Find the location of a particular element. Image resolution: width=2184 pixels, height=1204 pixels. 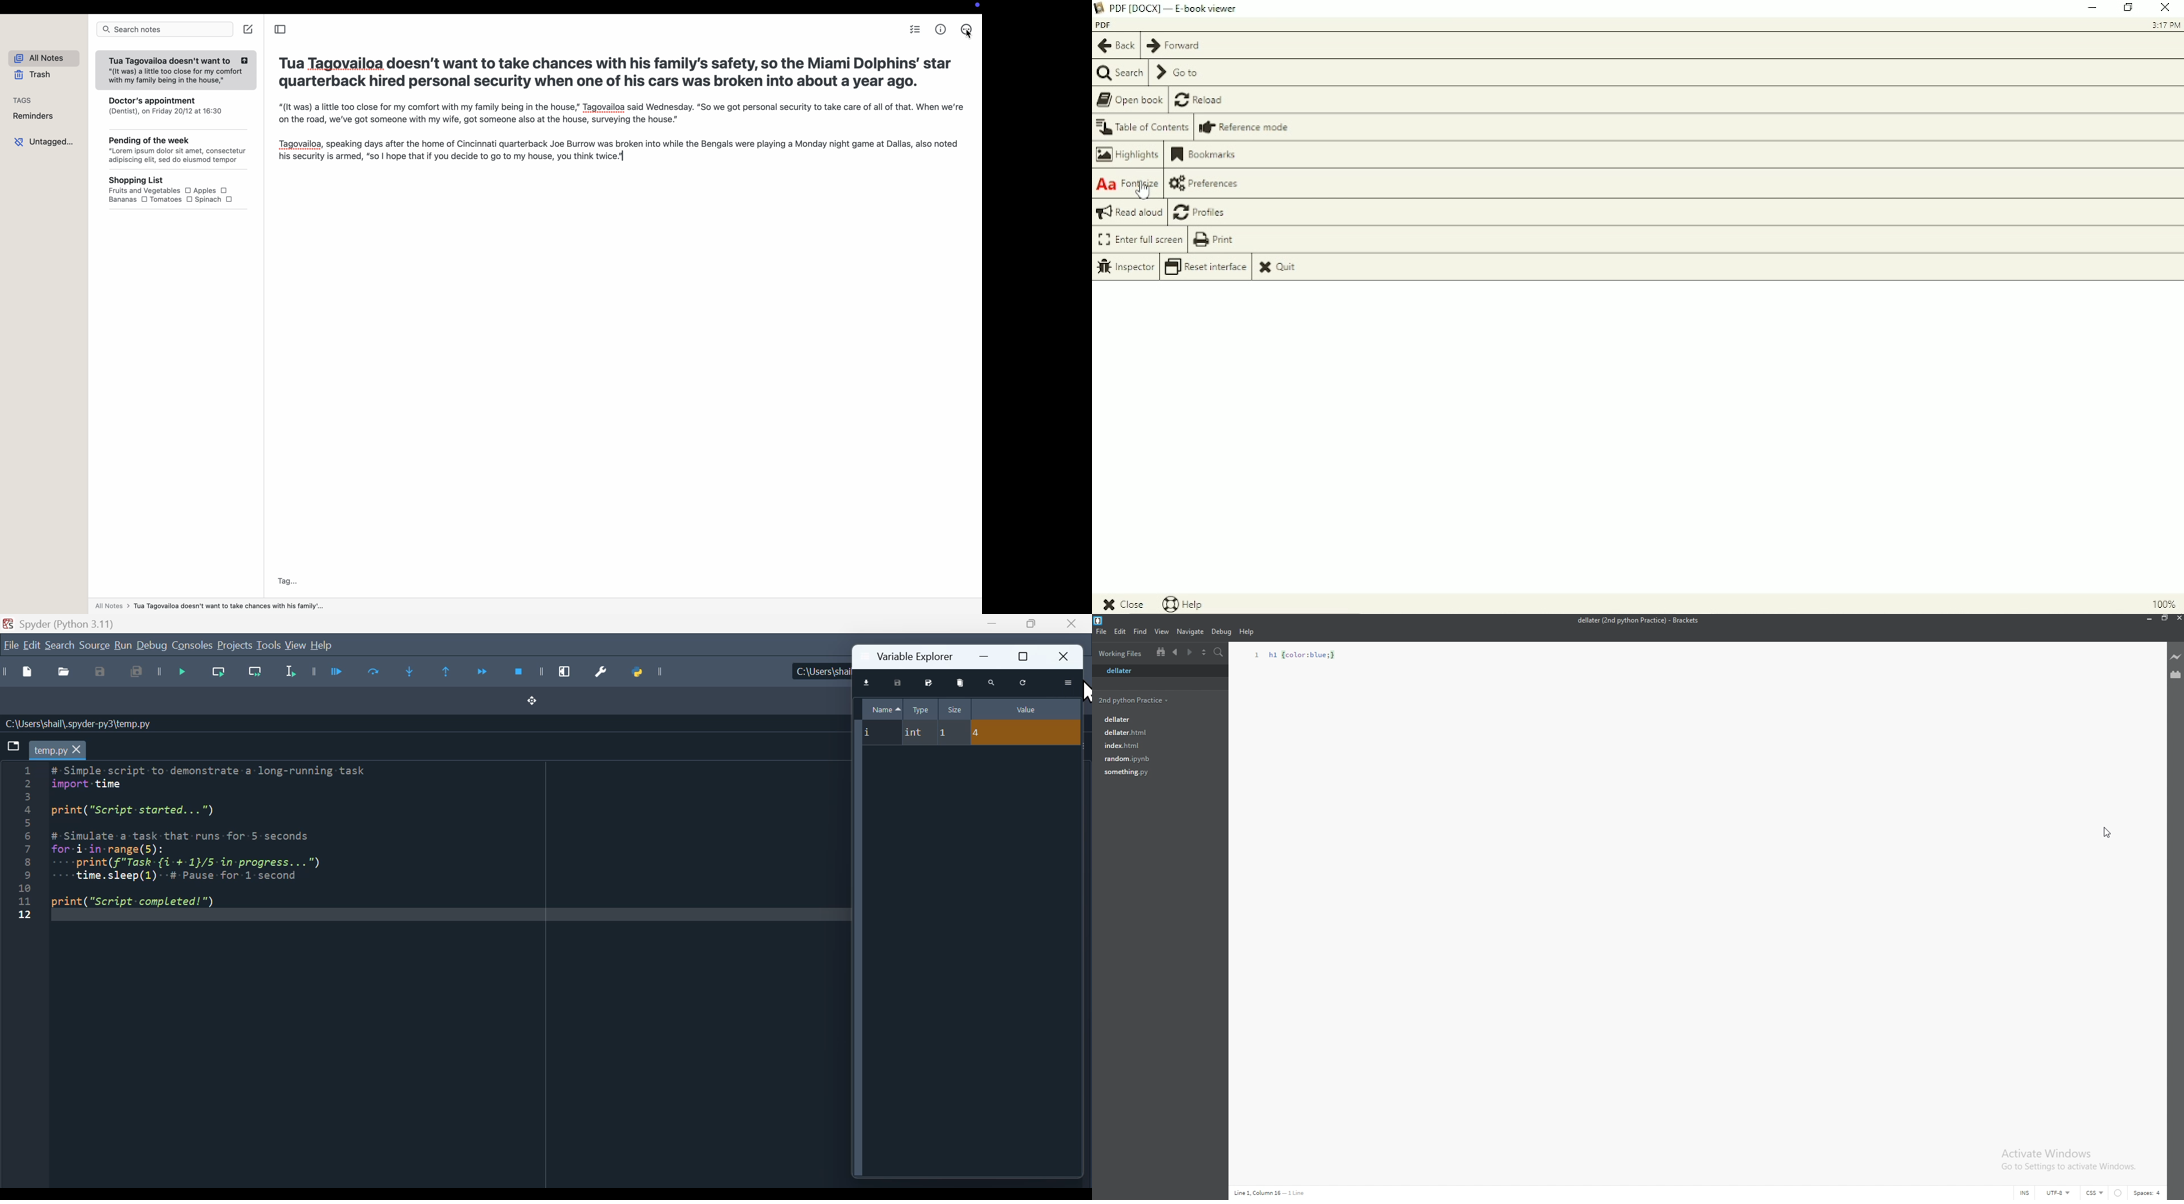

line number is located at coordinates (23, 843).